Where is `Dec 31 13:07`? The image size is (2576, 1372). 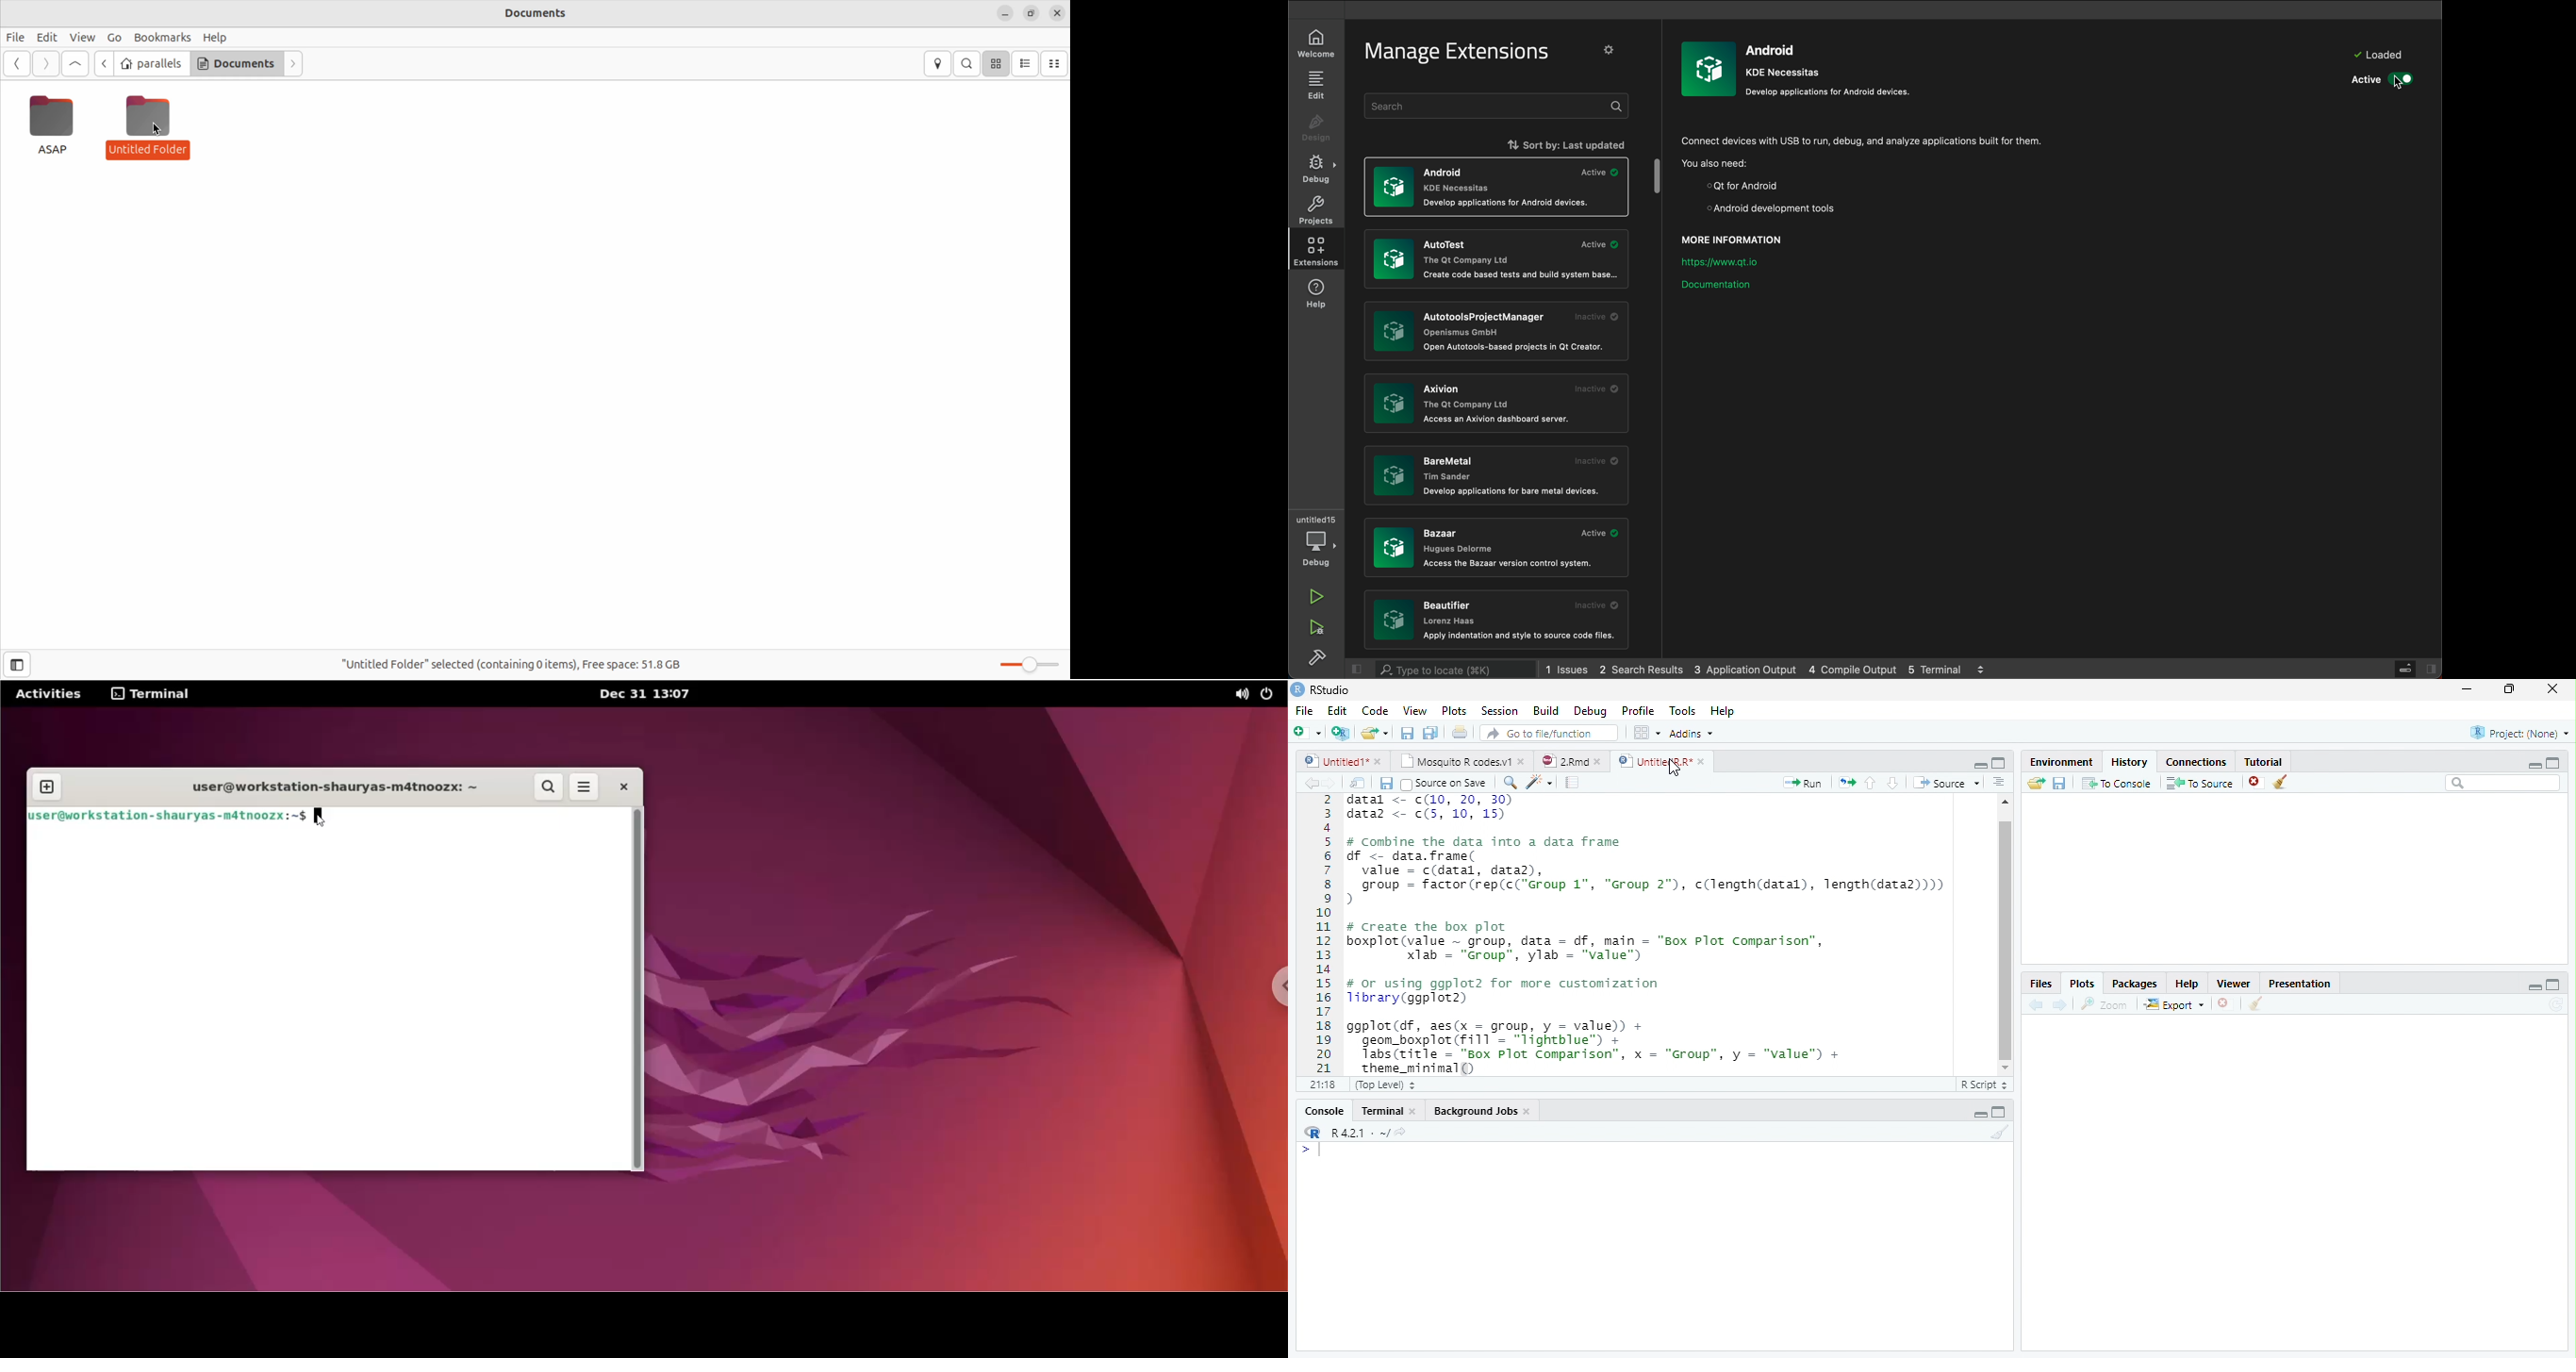
Dec 31 13:07 is located at coordinates (651, 694).